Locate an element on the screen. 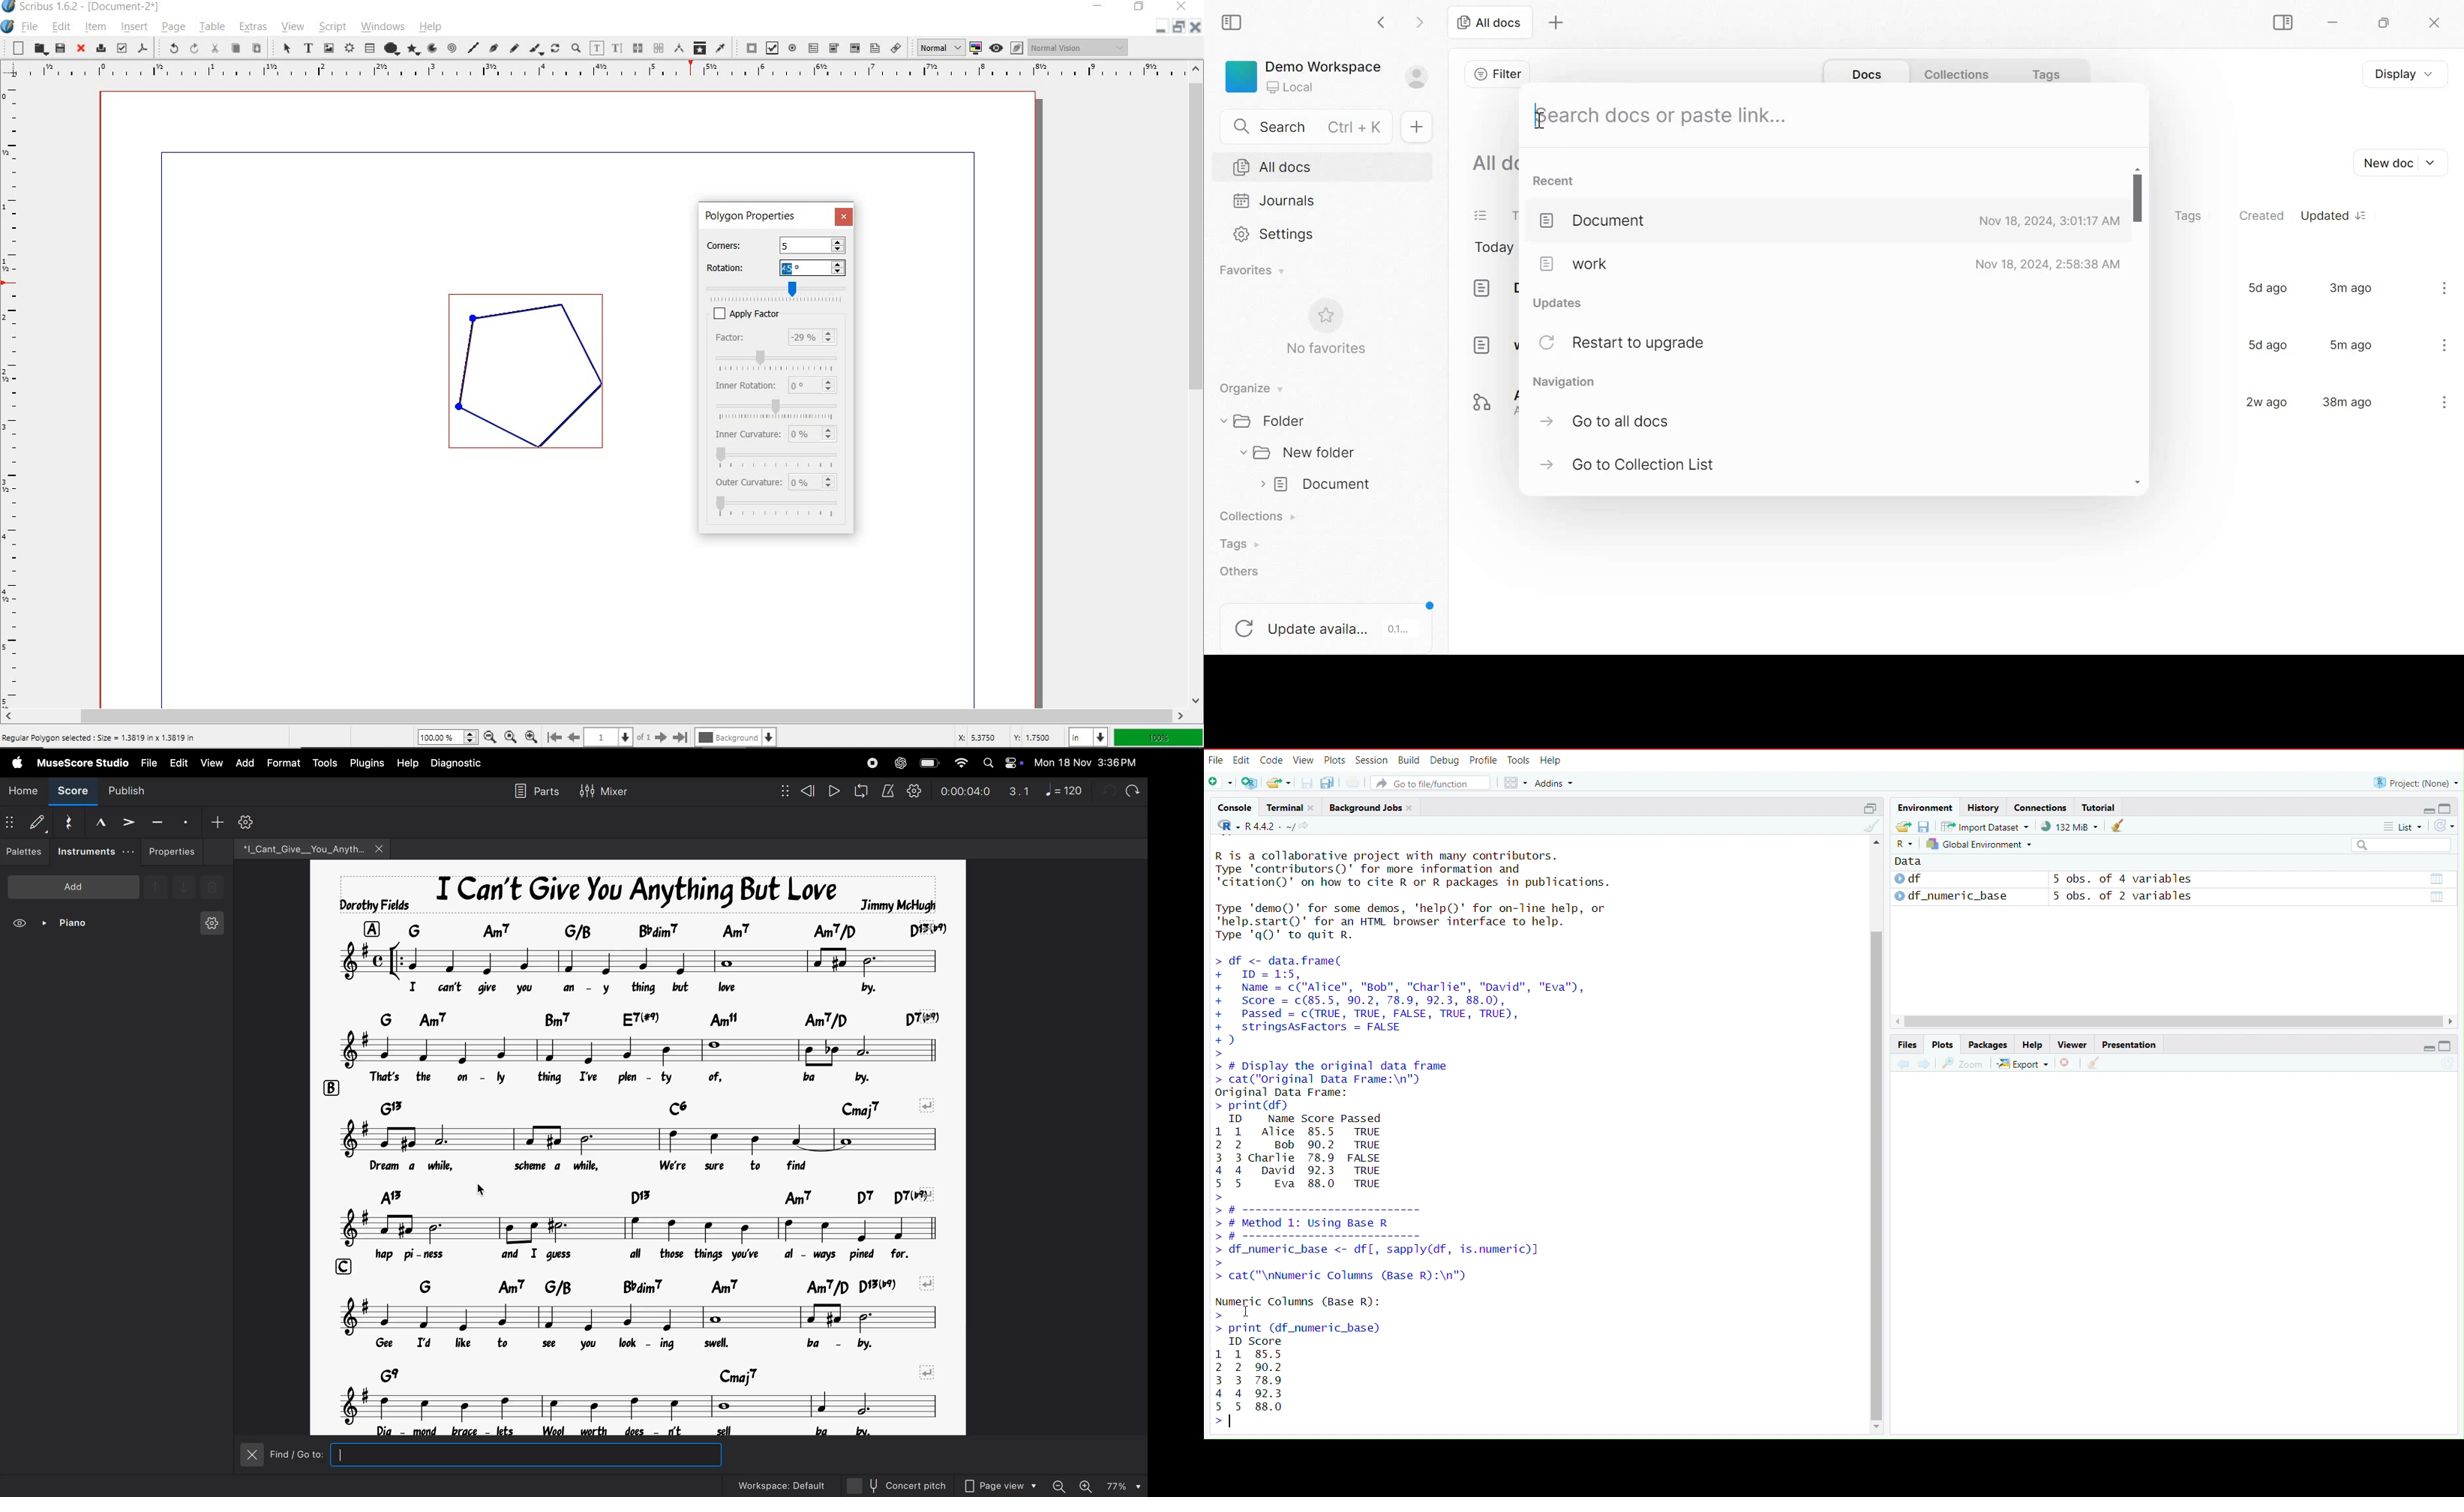  Project: (None) is located at coordinates (2413, 782).